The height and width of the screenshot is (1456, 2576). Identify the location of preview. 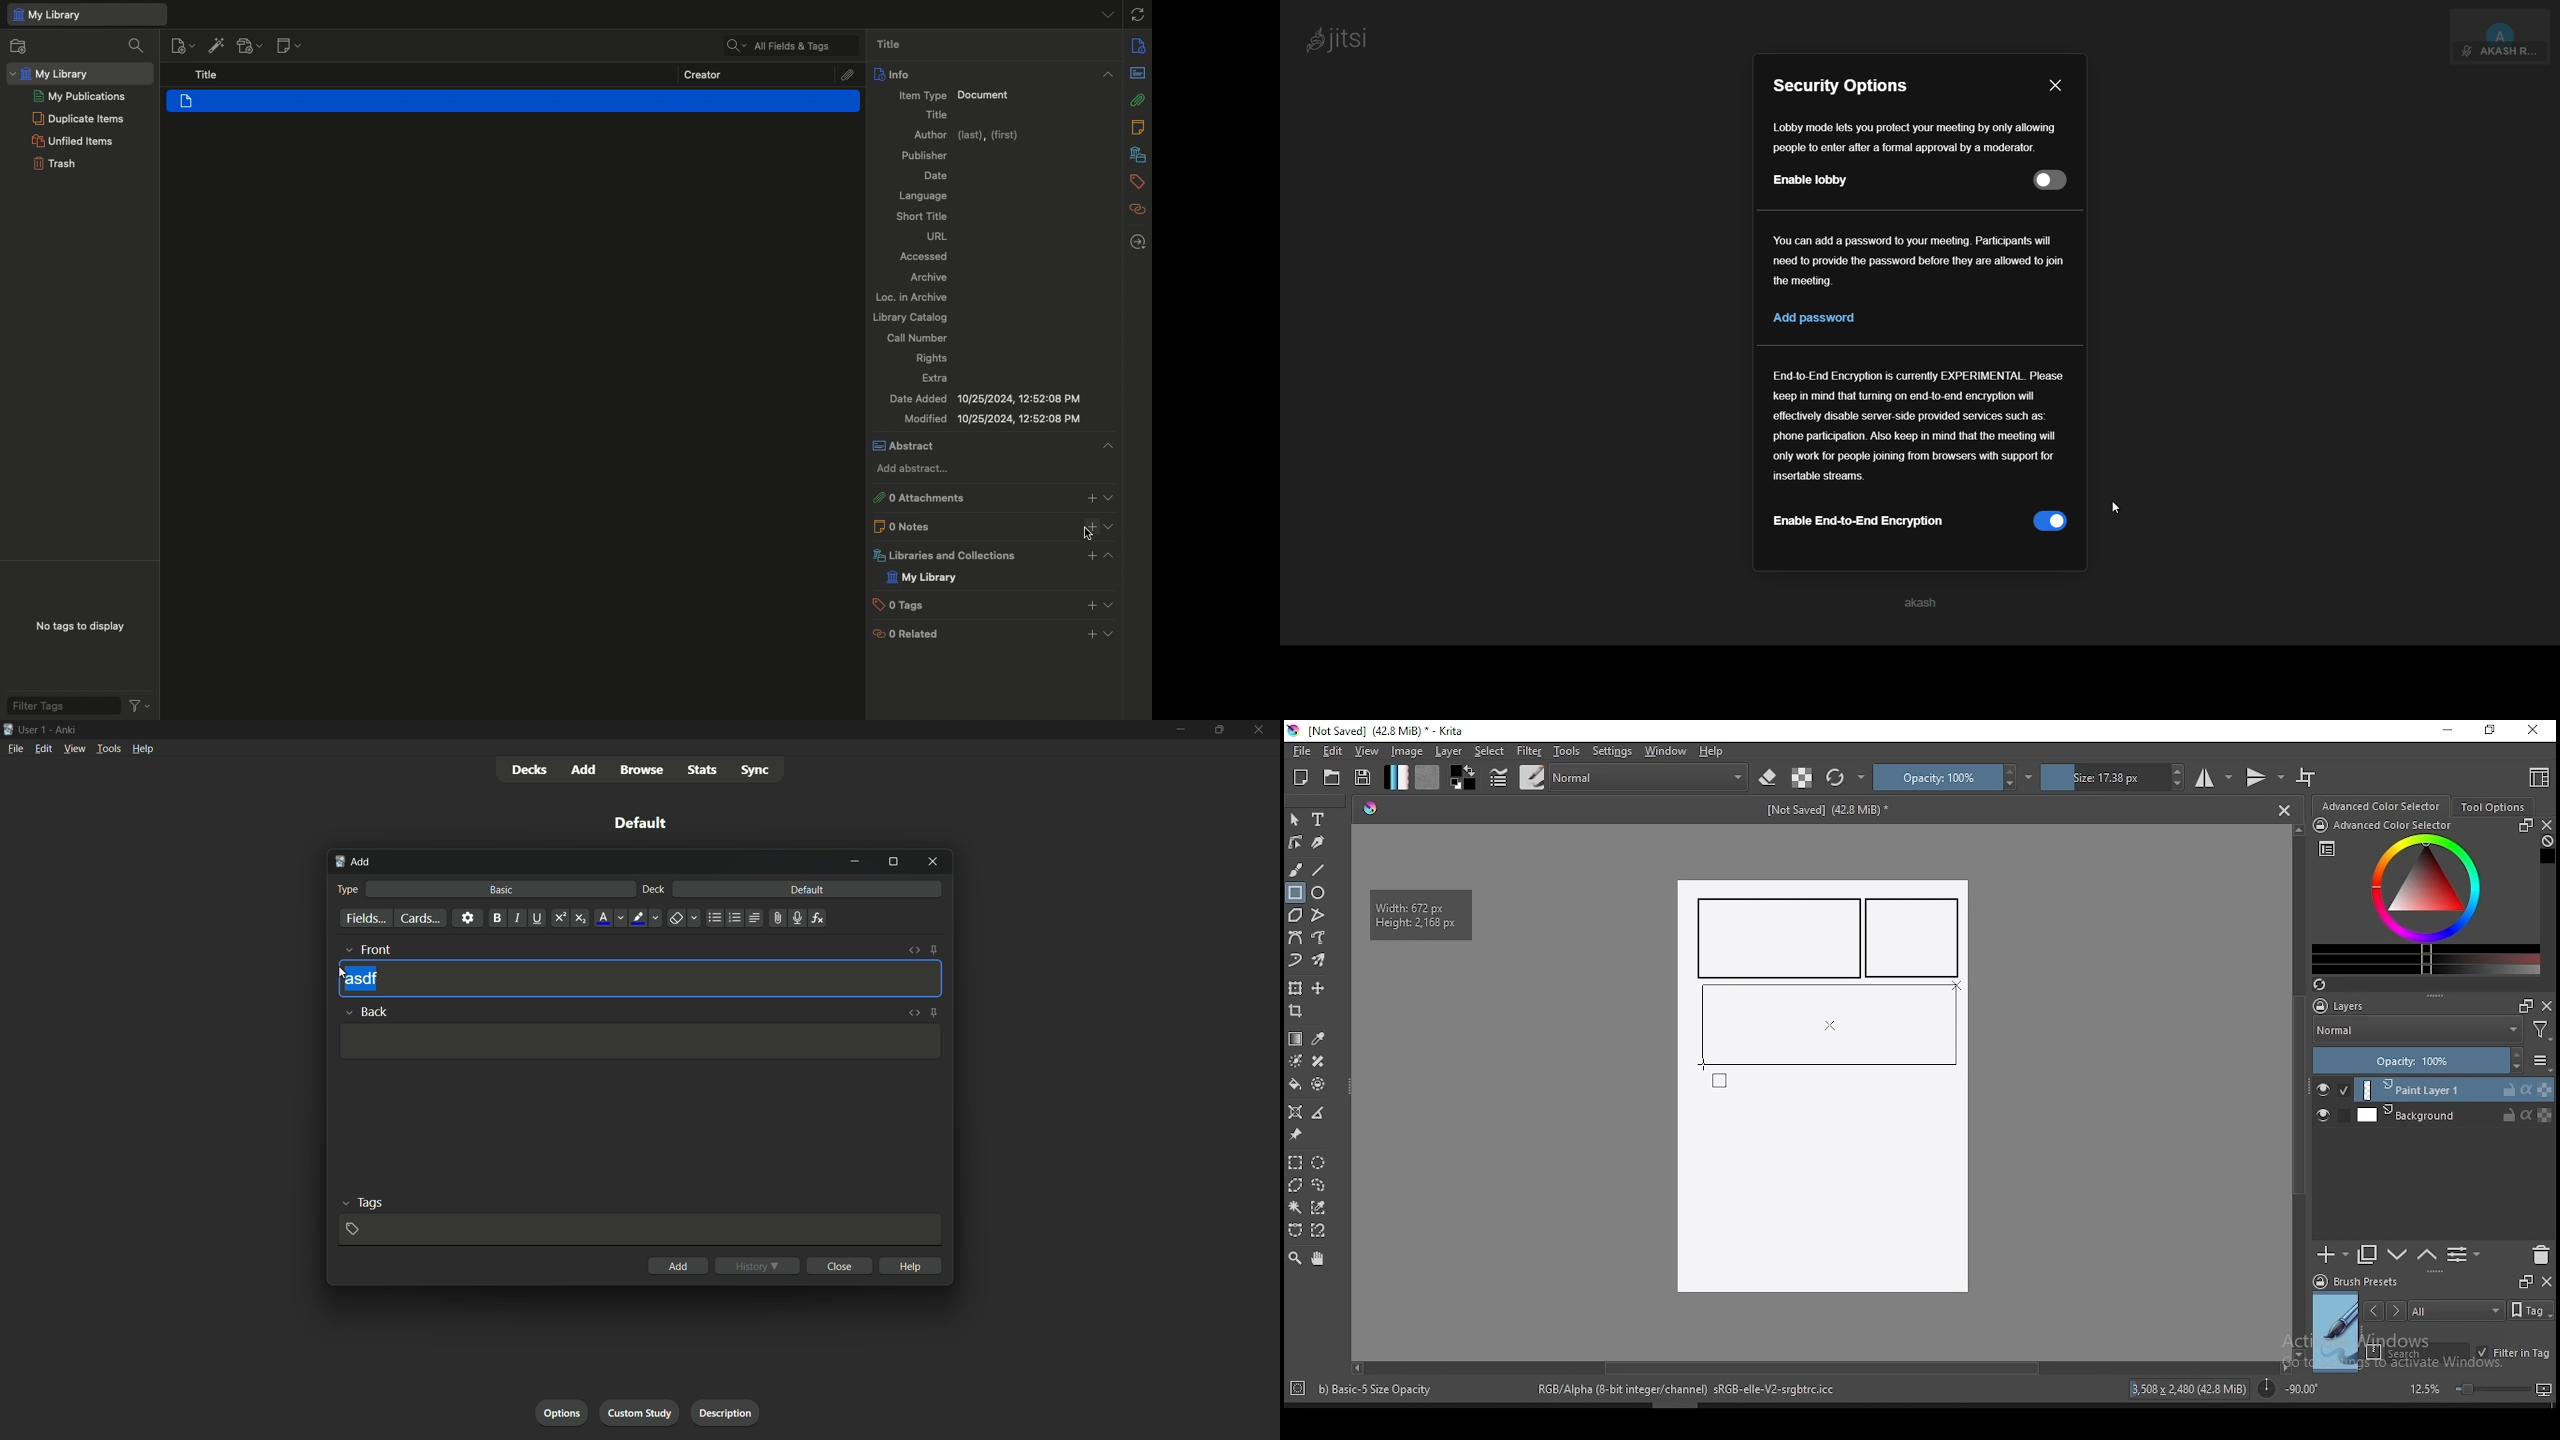
(2336, 1332).